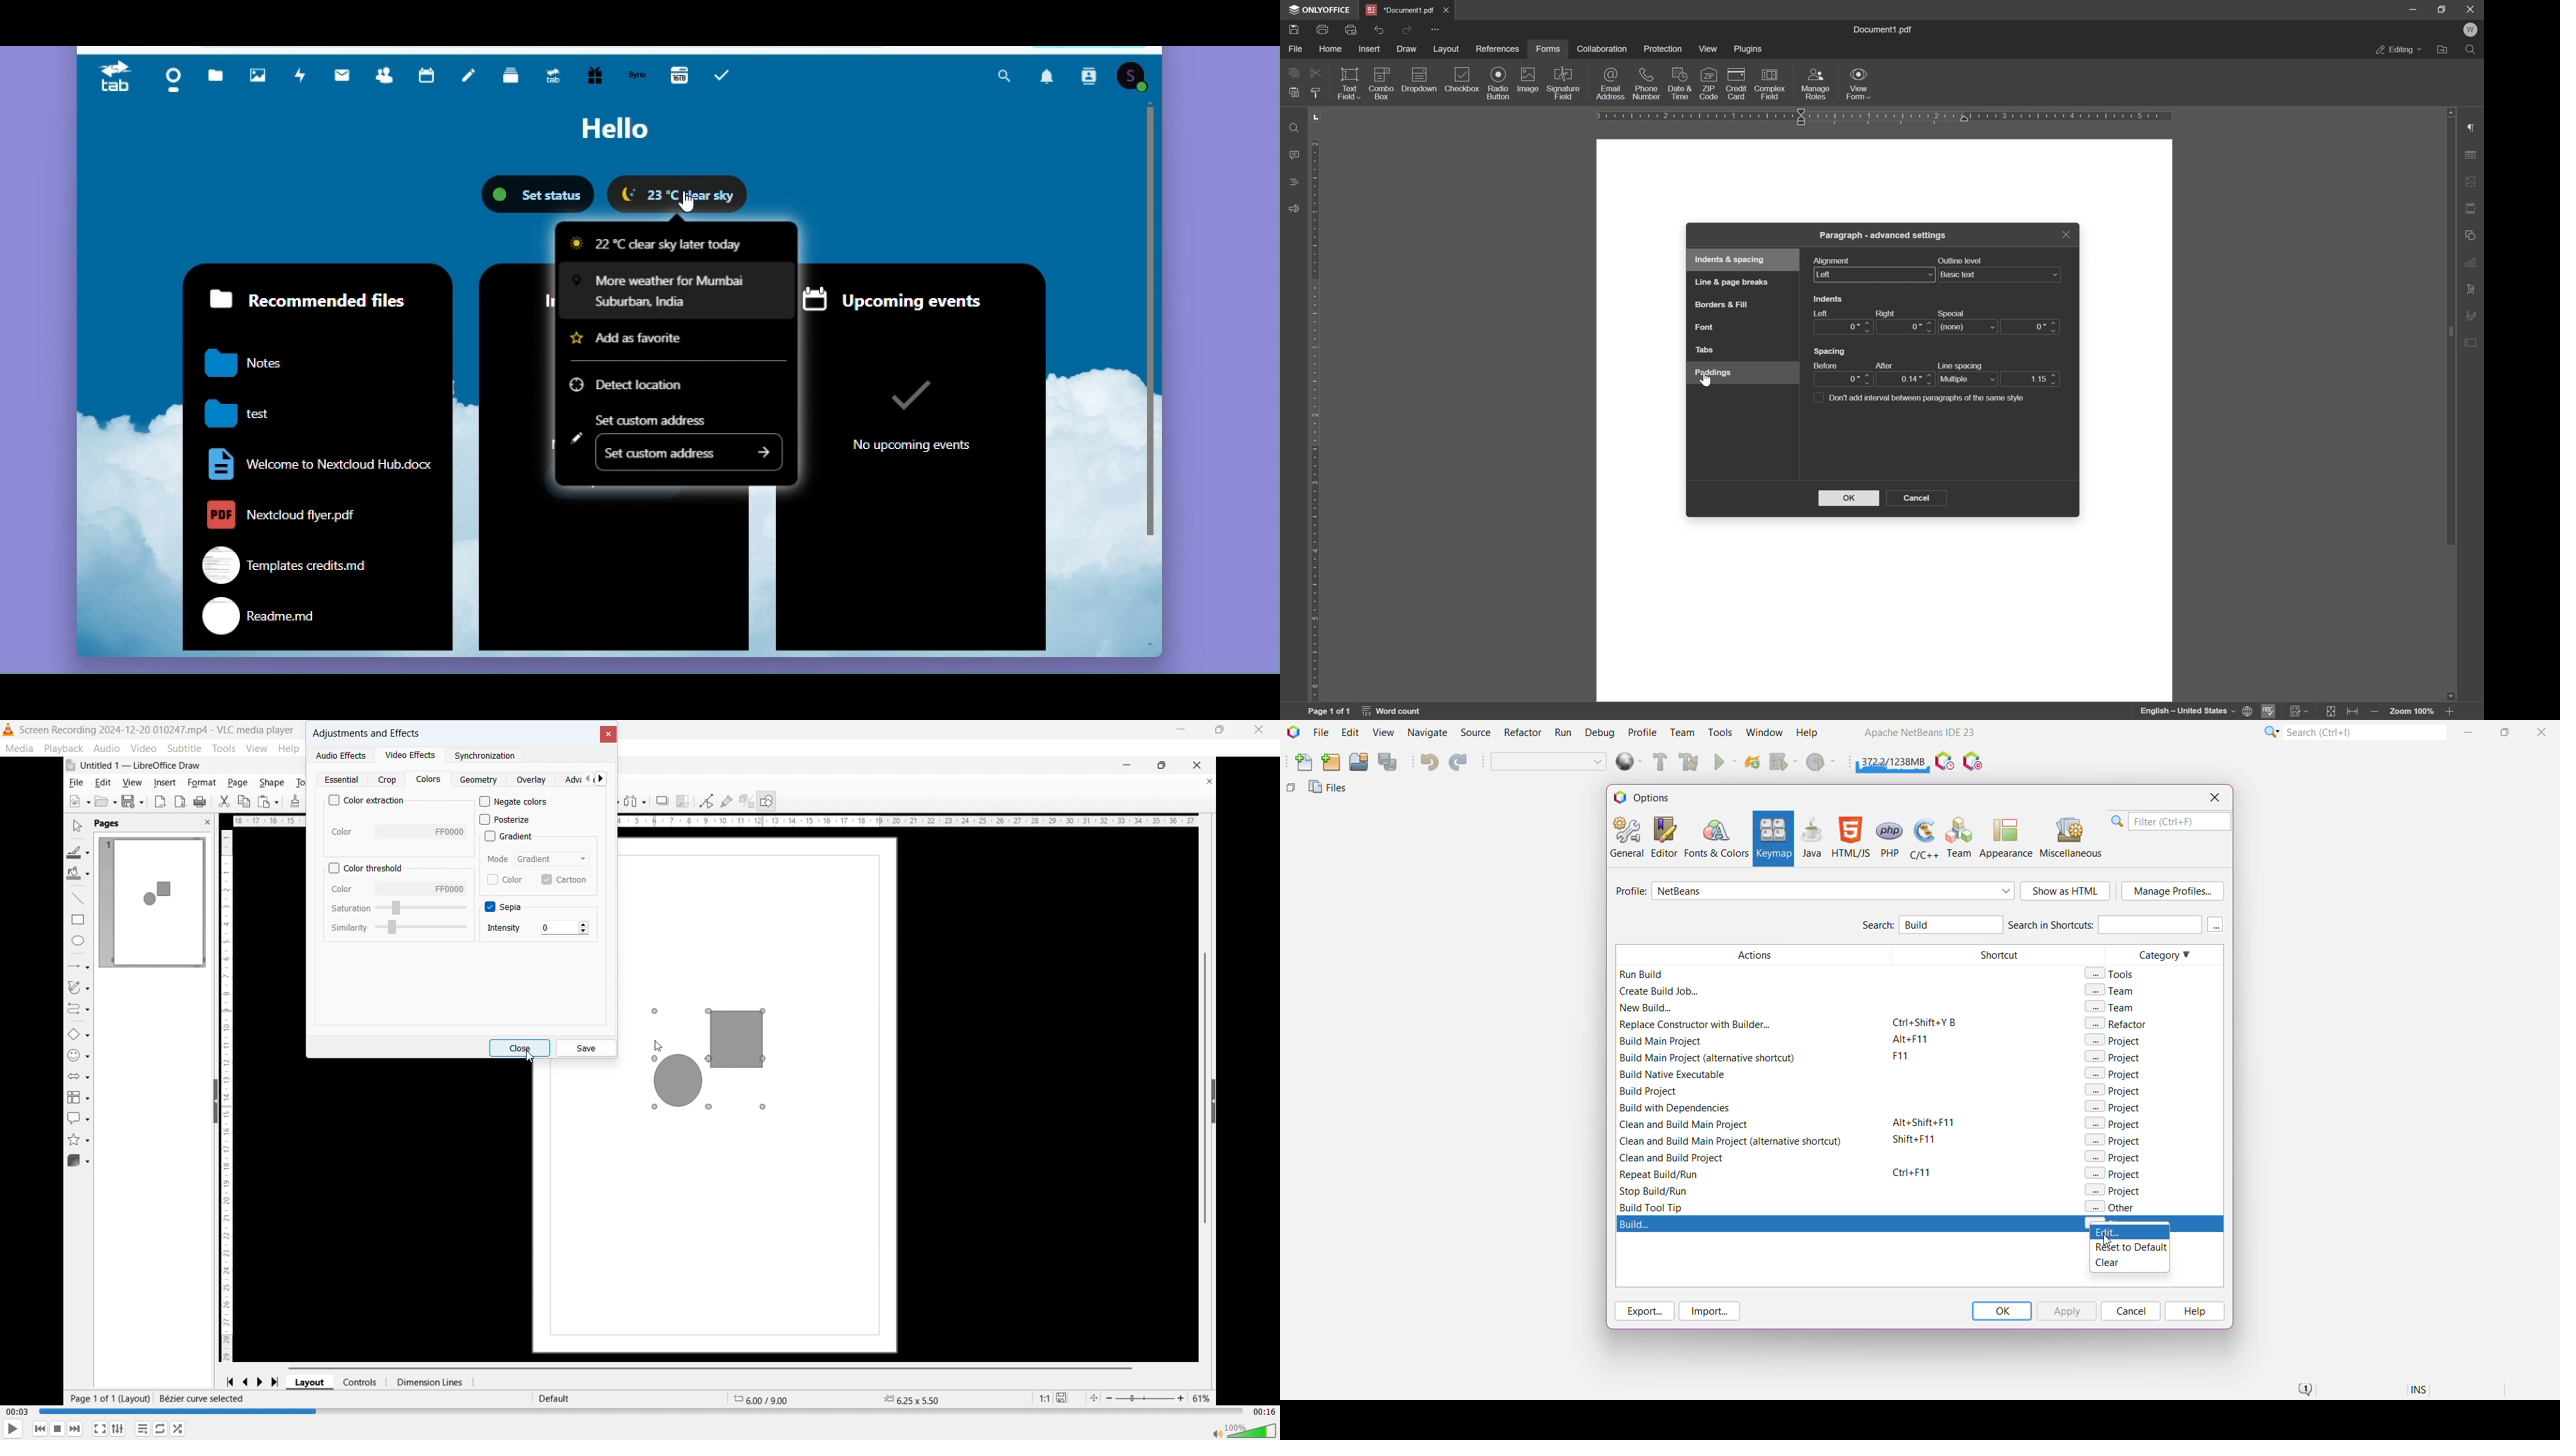 This screenshot has width=2576, height=1456. I want to click on Synology, so click(637, 76).